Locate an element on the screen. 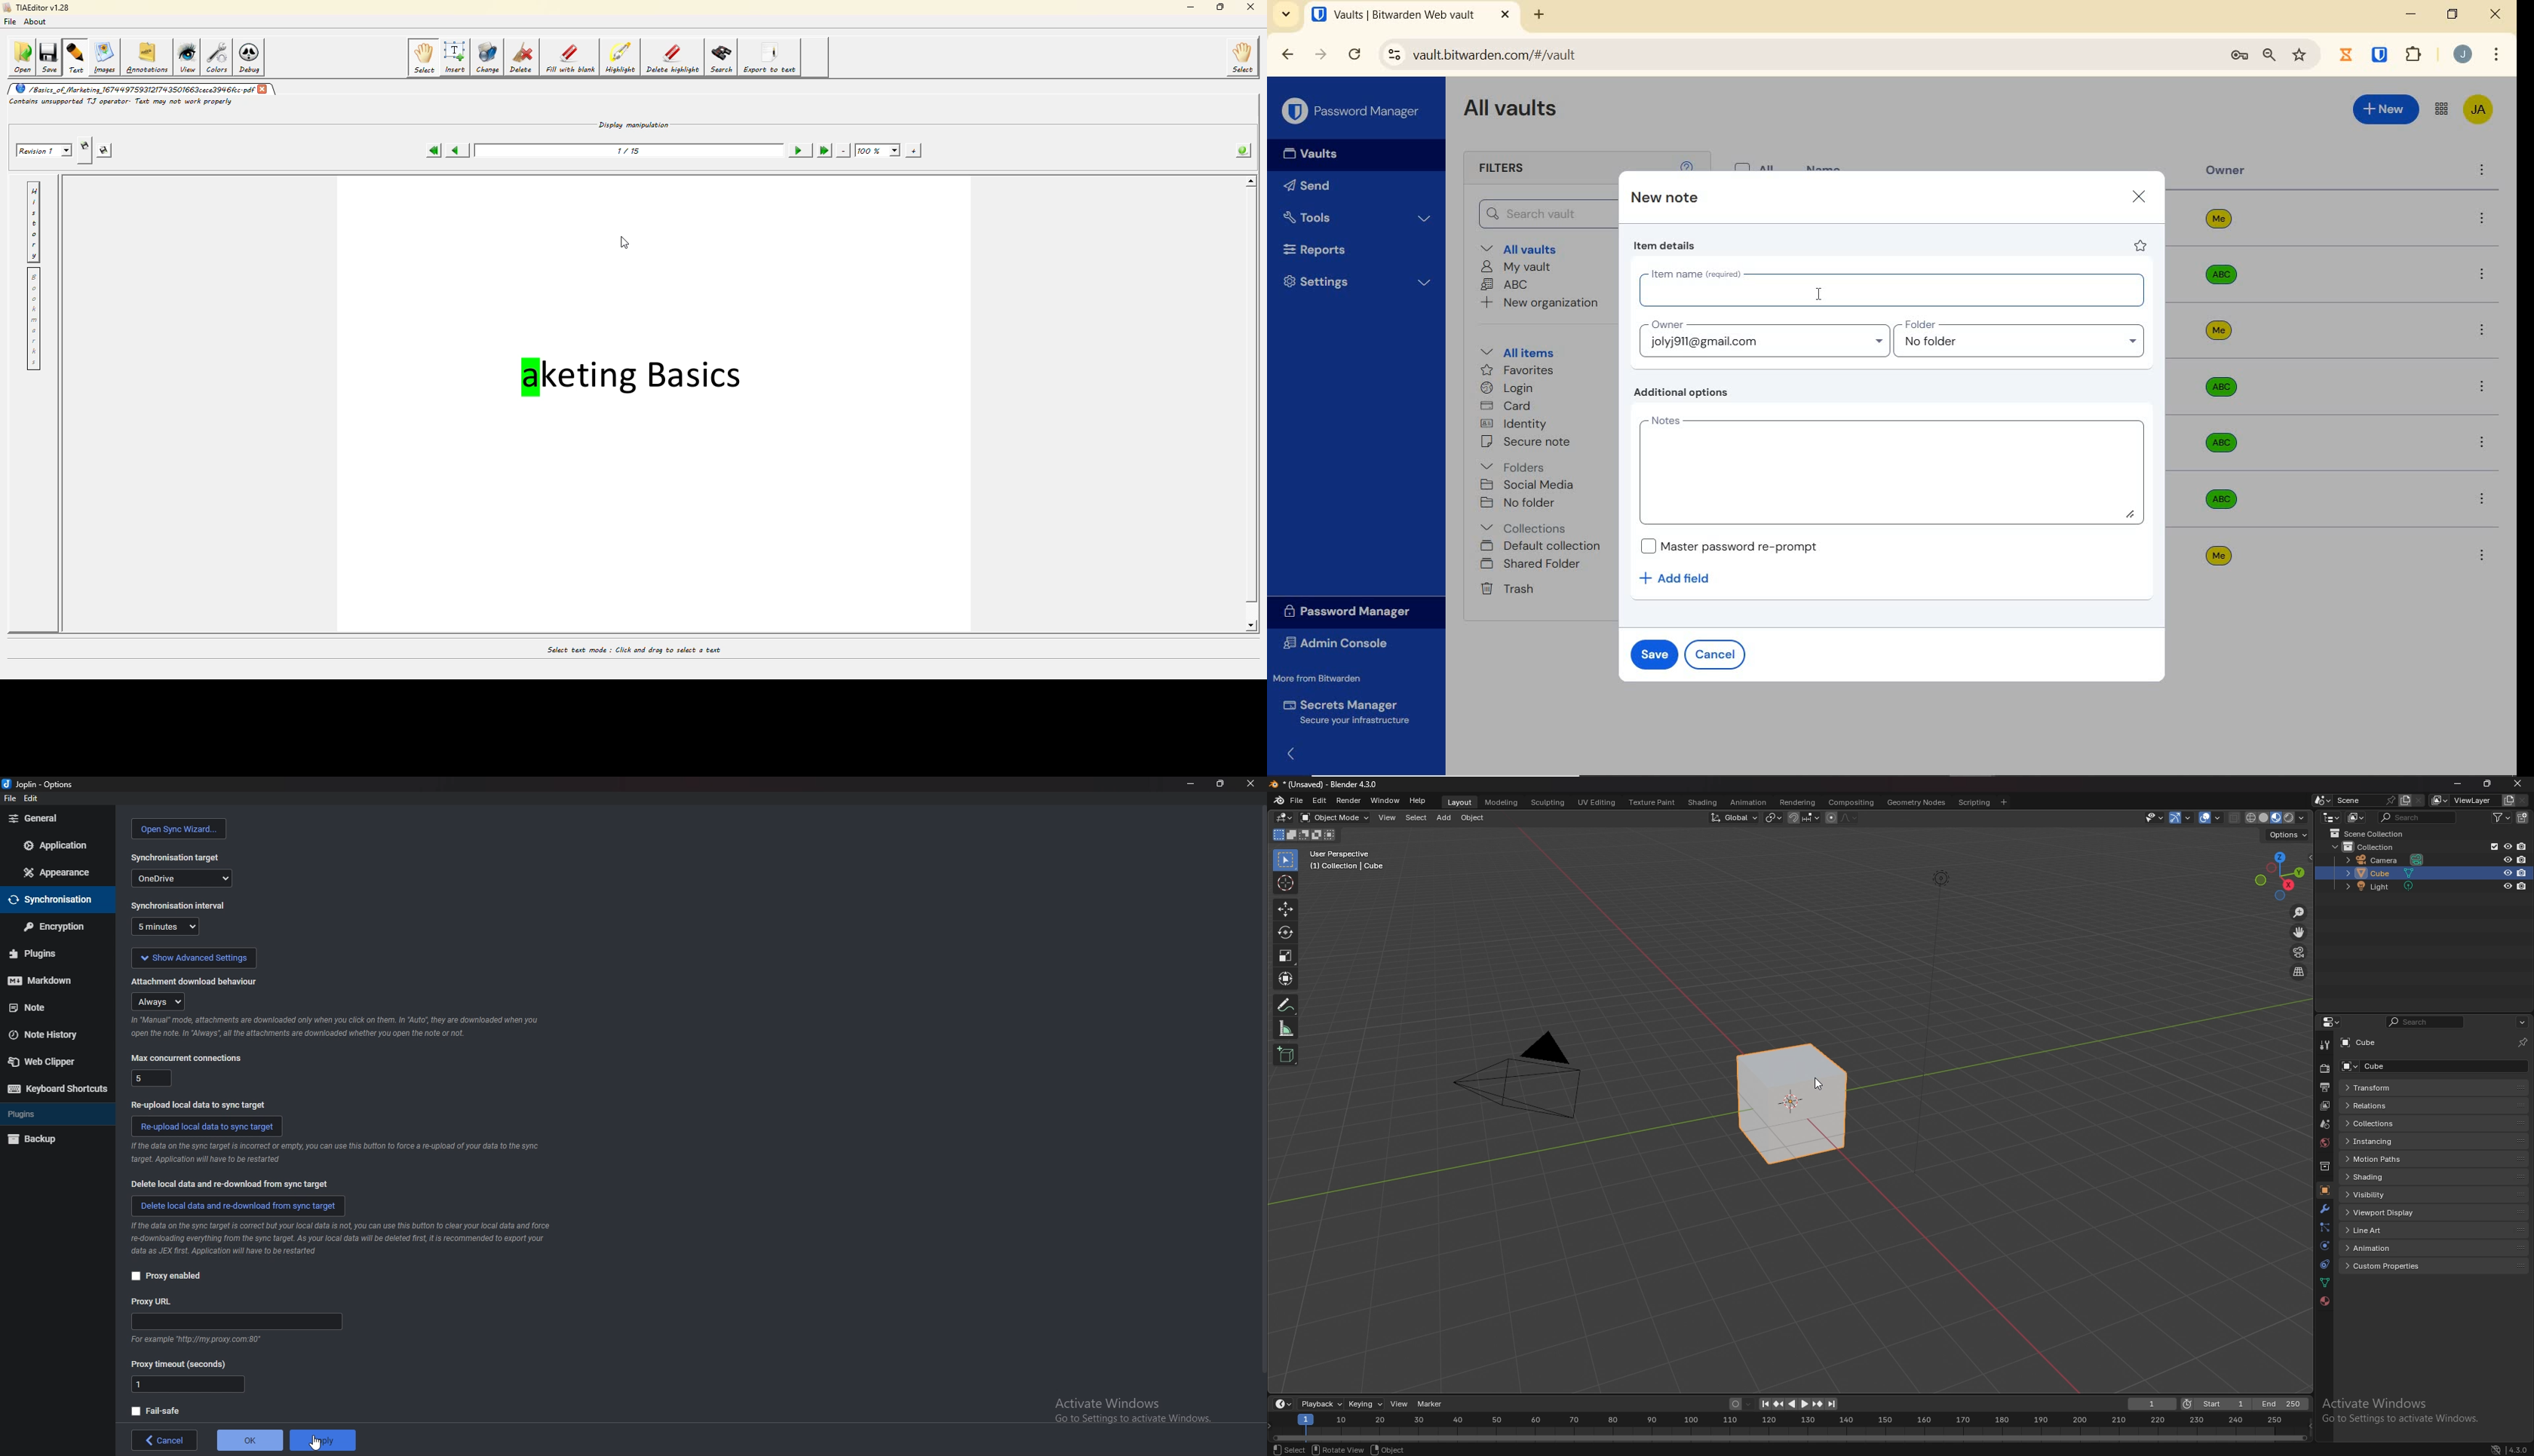  view layer is located at coordinates (2463, 800).